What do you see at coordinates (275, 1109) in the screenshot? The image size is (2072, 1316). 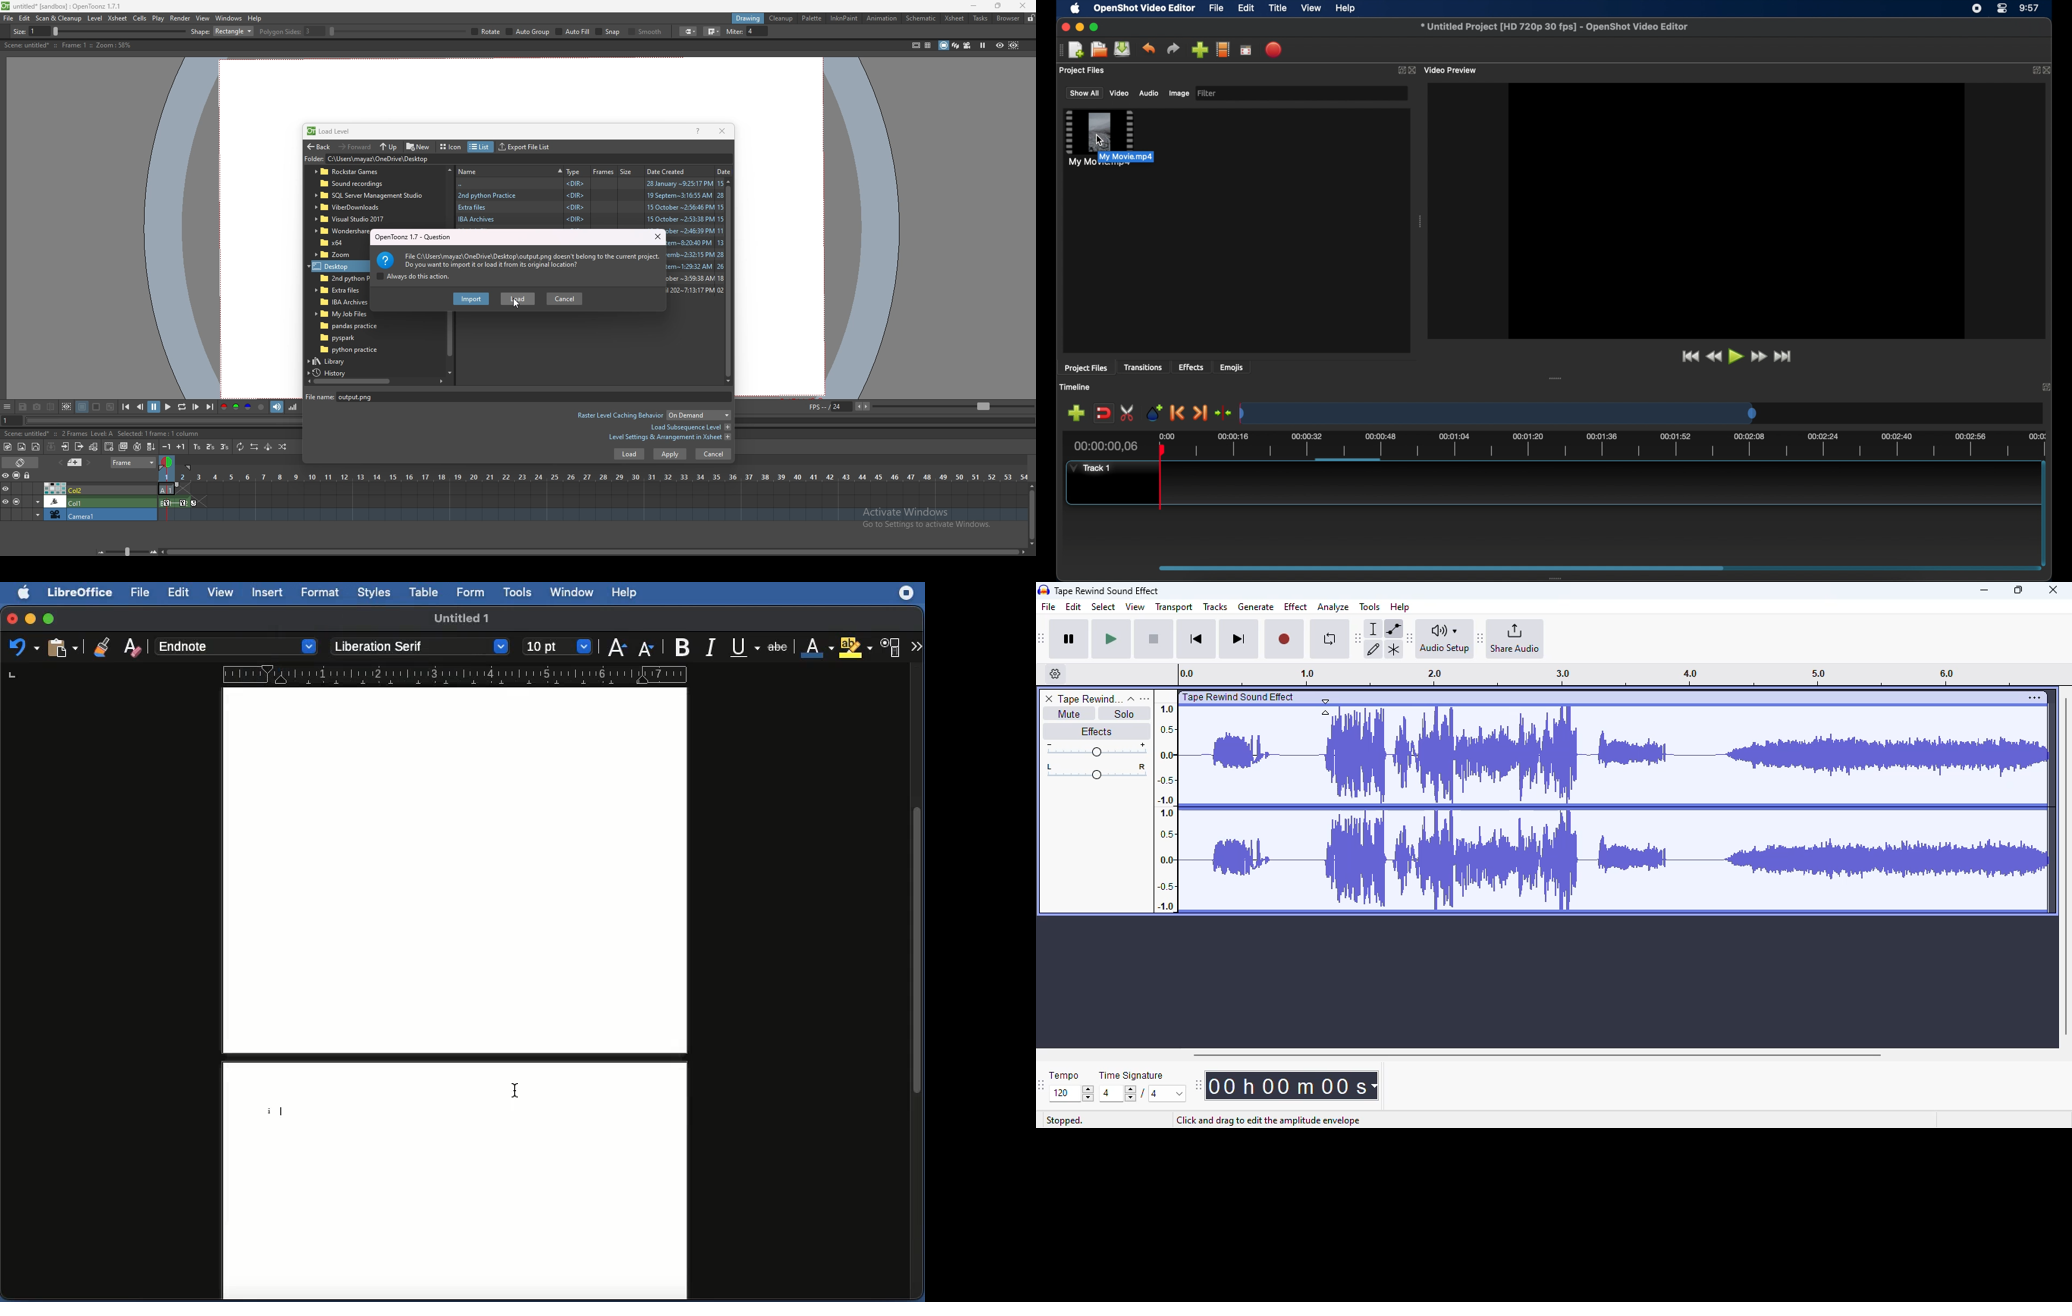 I see `Endnote` at bounding box center [275, 1109].